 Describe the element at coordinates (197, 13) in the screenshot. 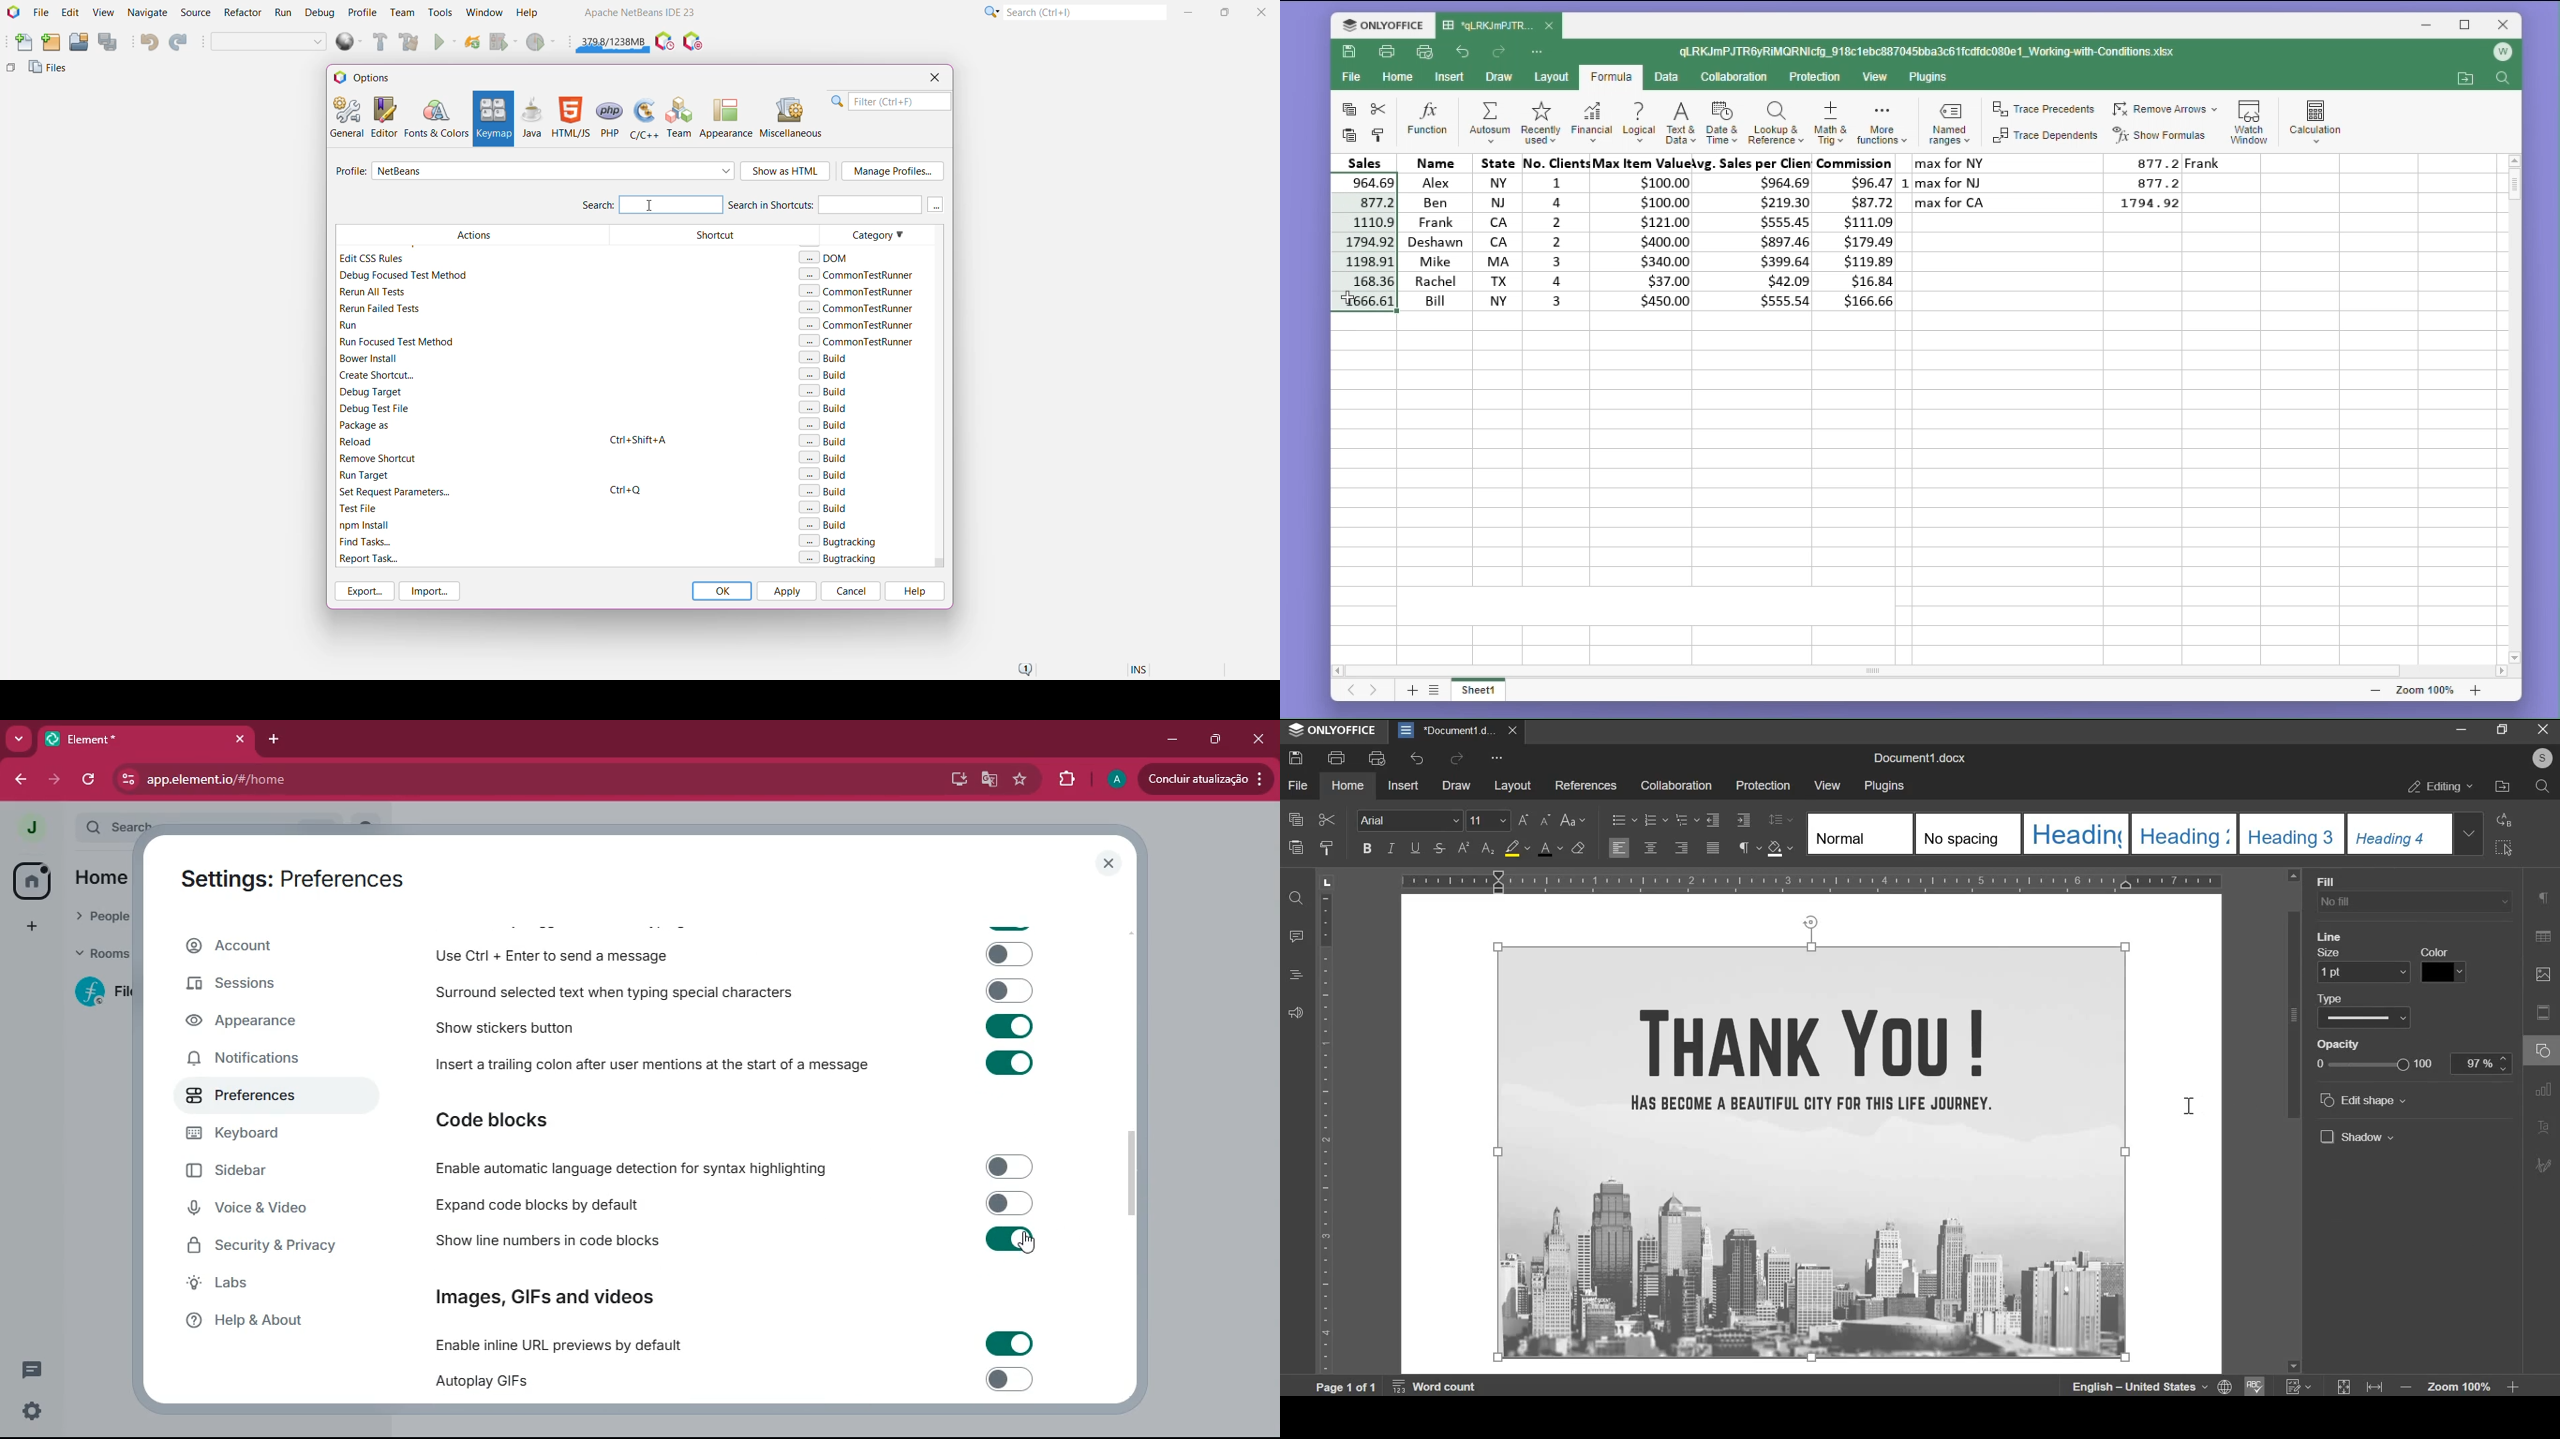

I see `Source` at that location.